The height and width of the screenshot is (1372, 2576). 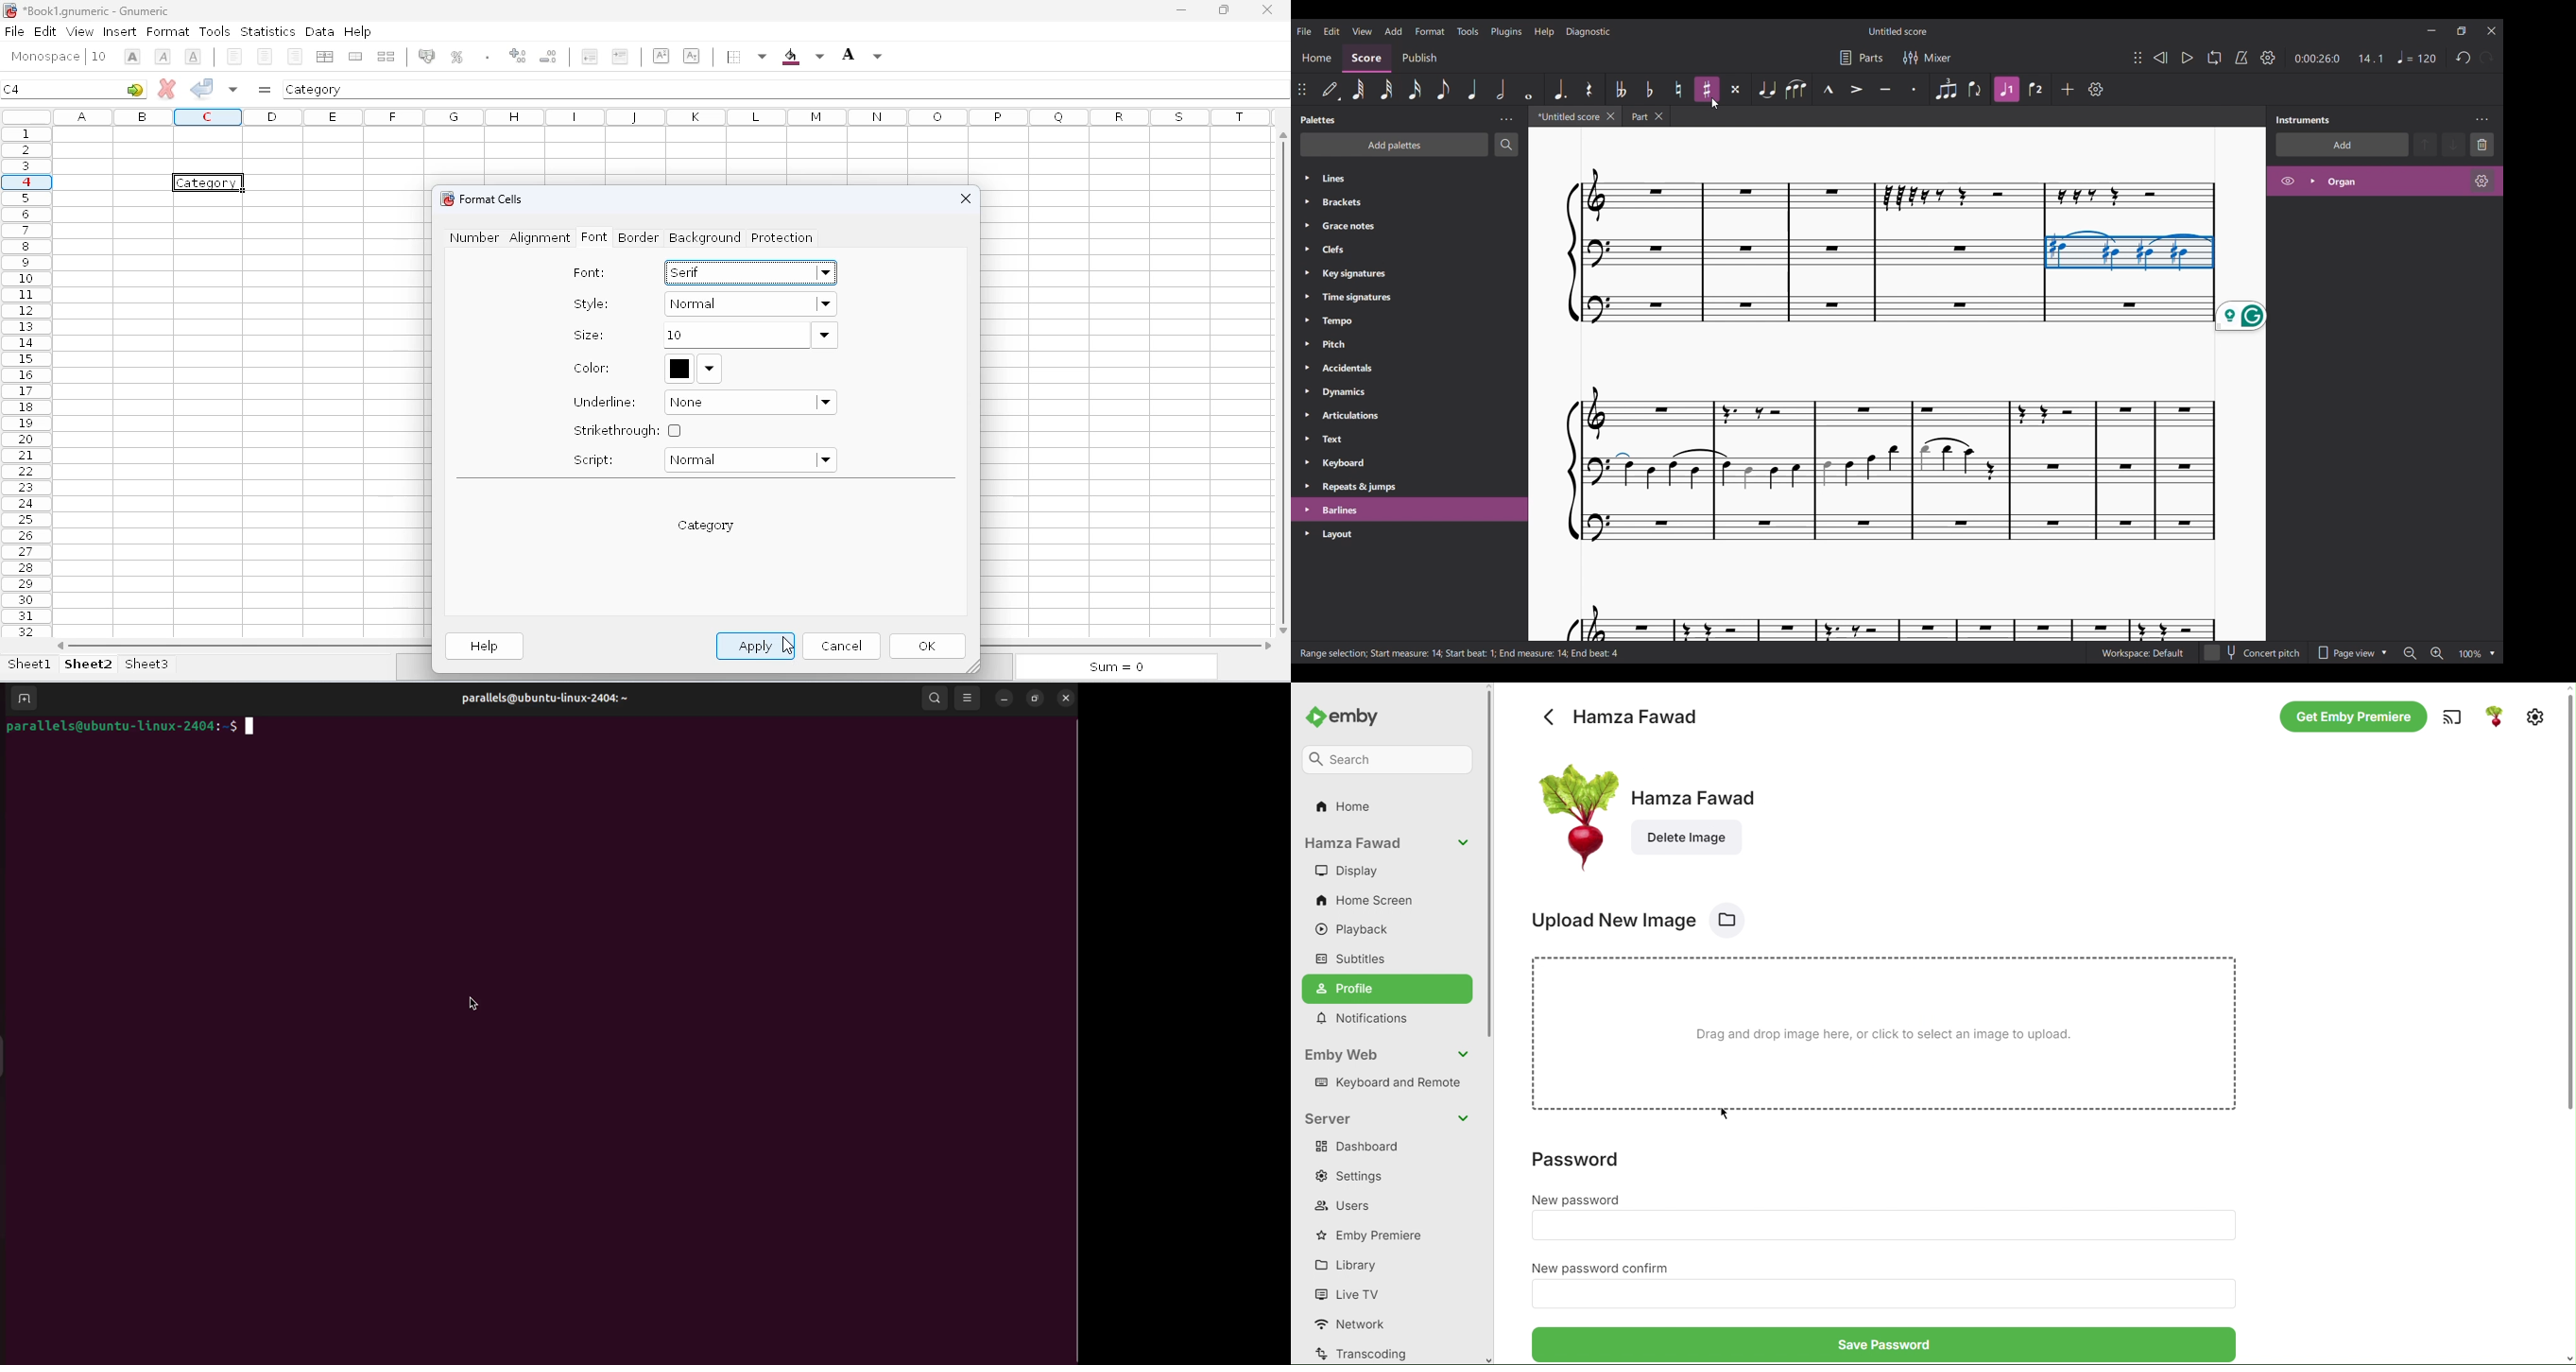 What do you see at coordinates (1367, 58) in the screenshot?
I see `Score section, current selection highlighted` at bounding box center [1367, 58].